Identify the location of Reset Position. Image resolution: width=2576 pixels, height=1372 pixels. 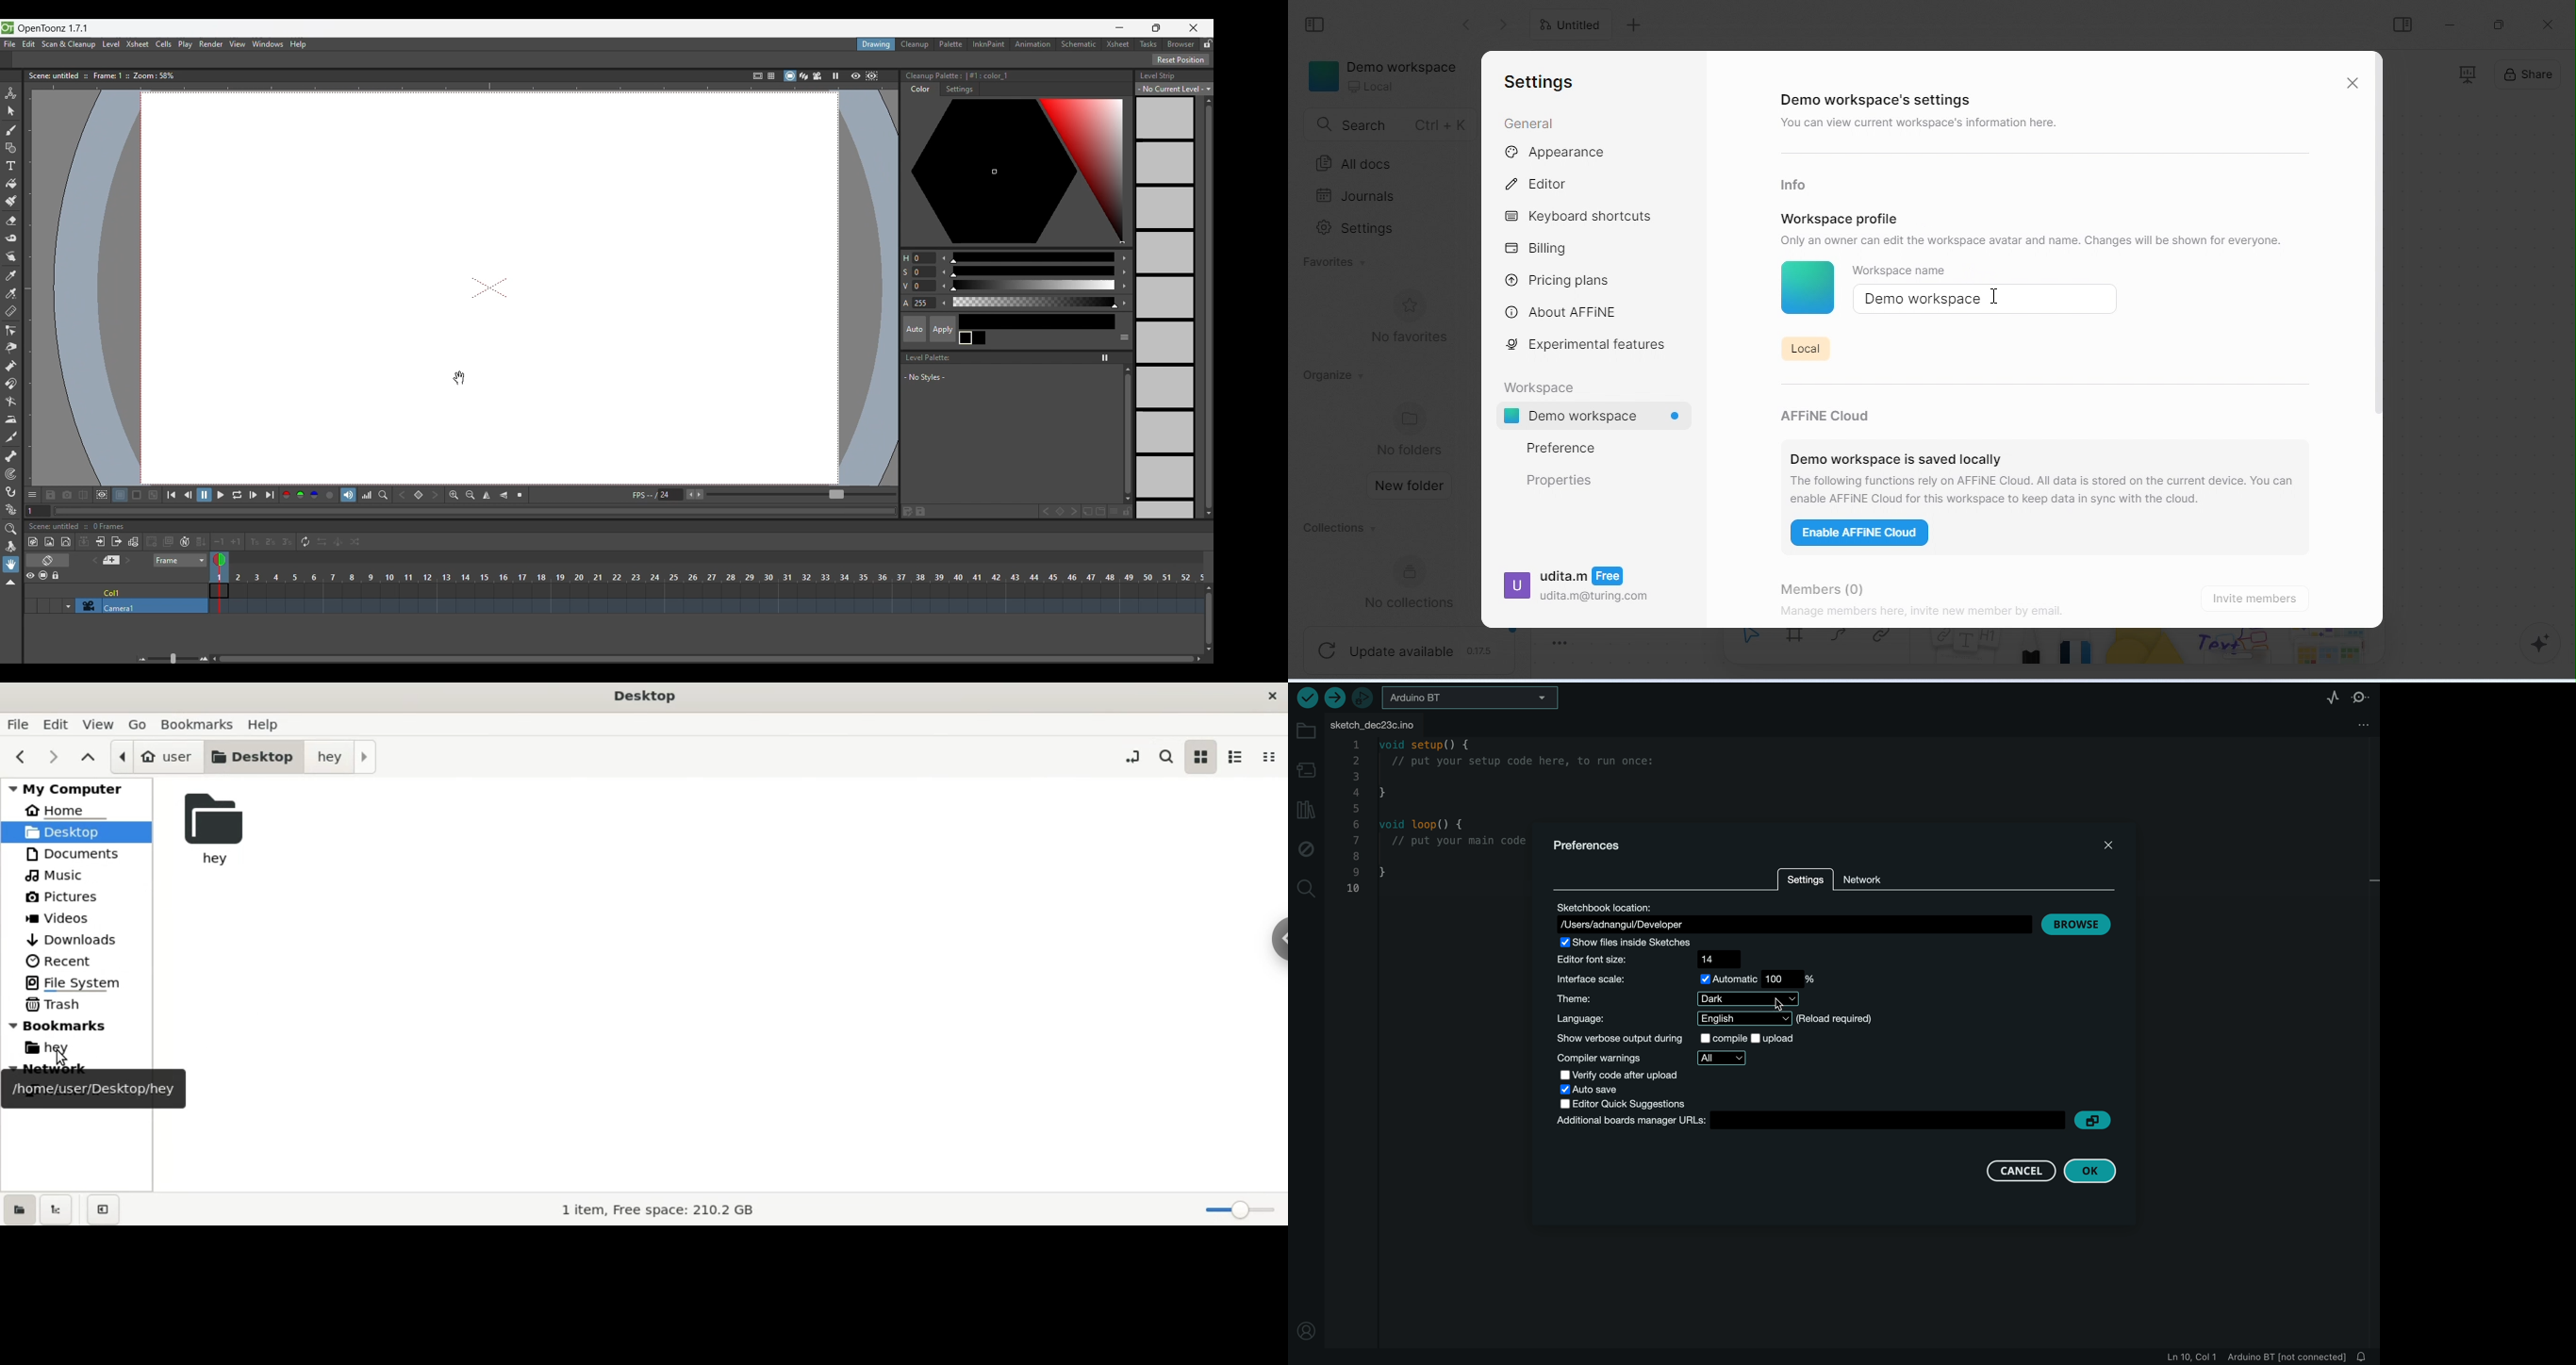
(1181, 60).